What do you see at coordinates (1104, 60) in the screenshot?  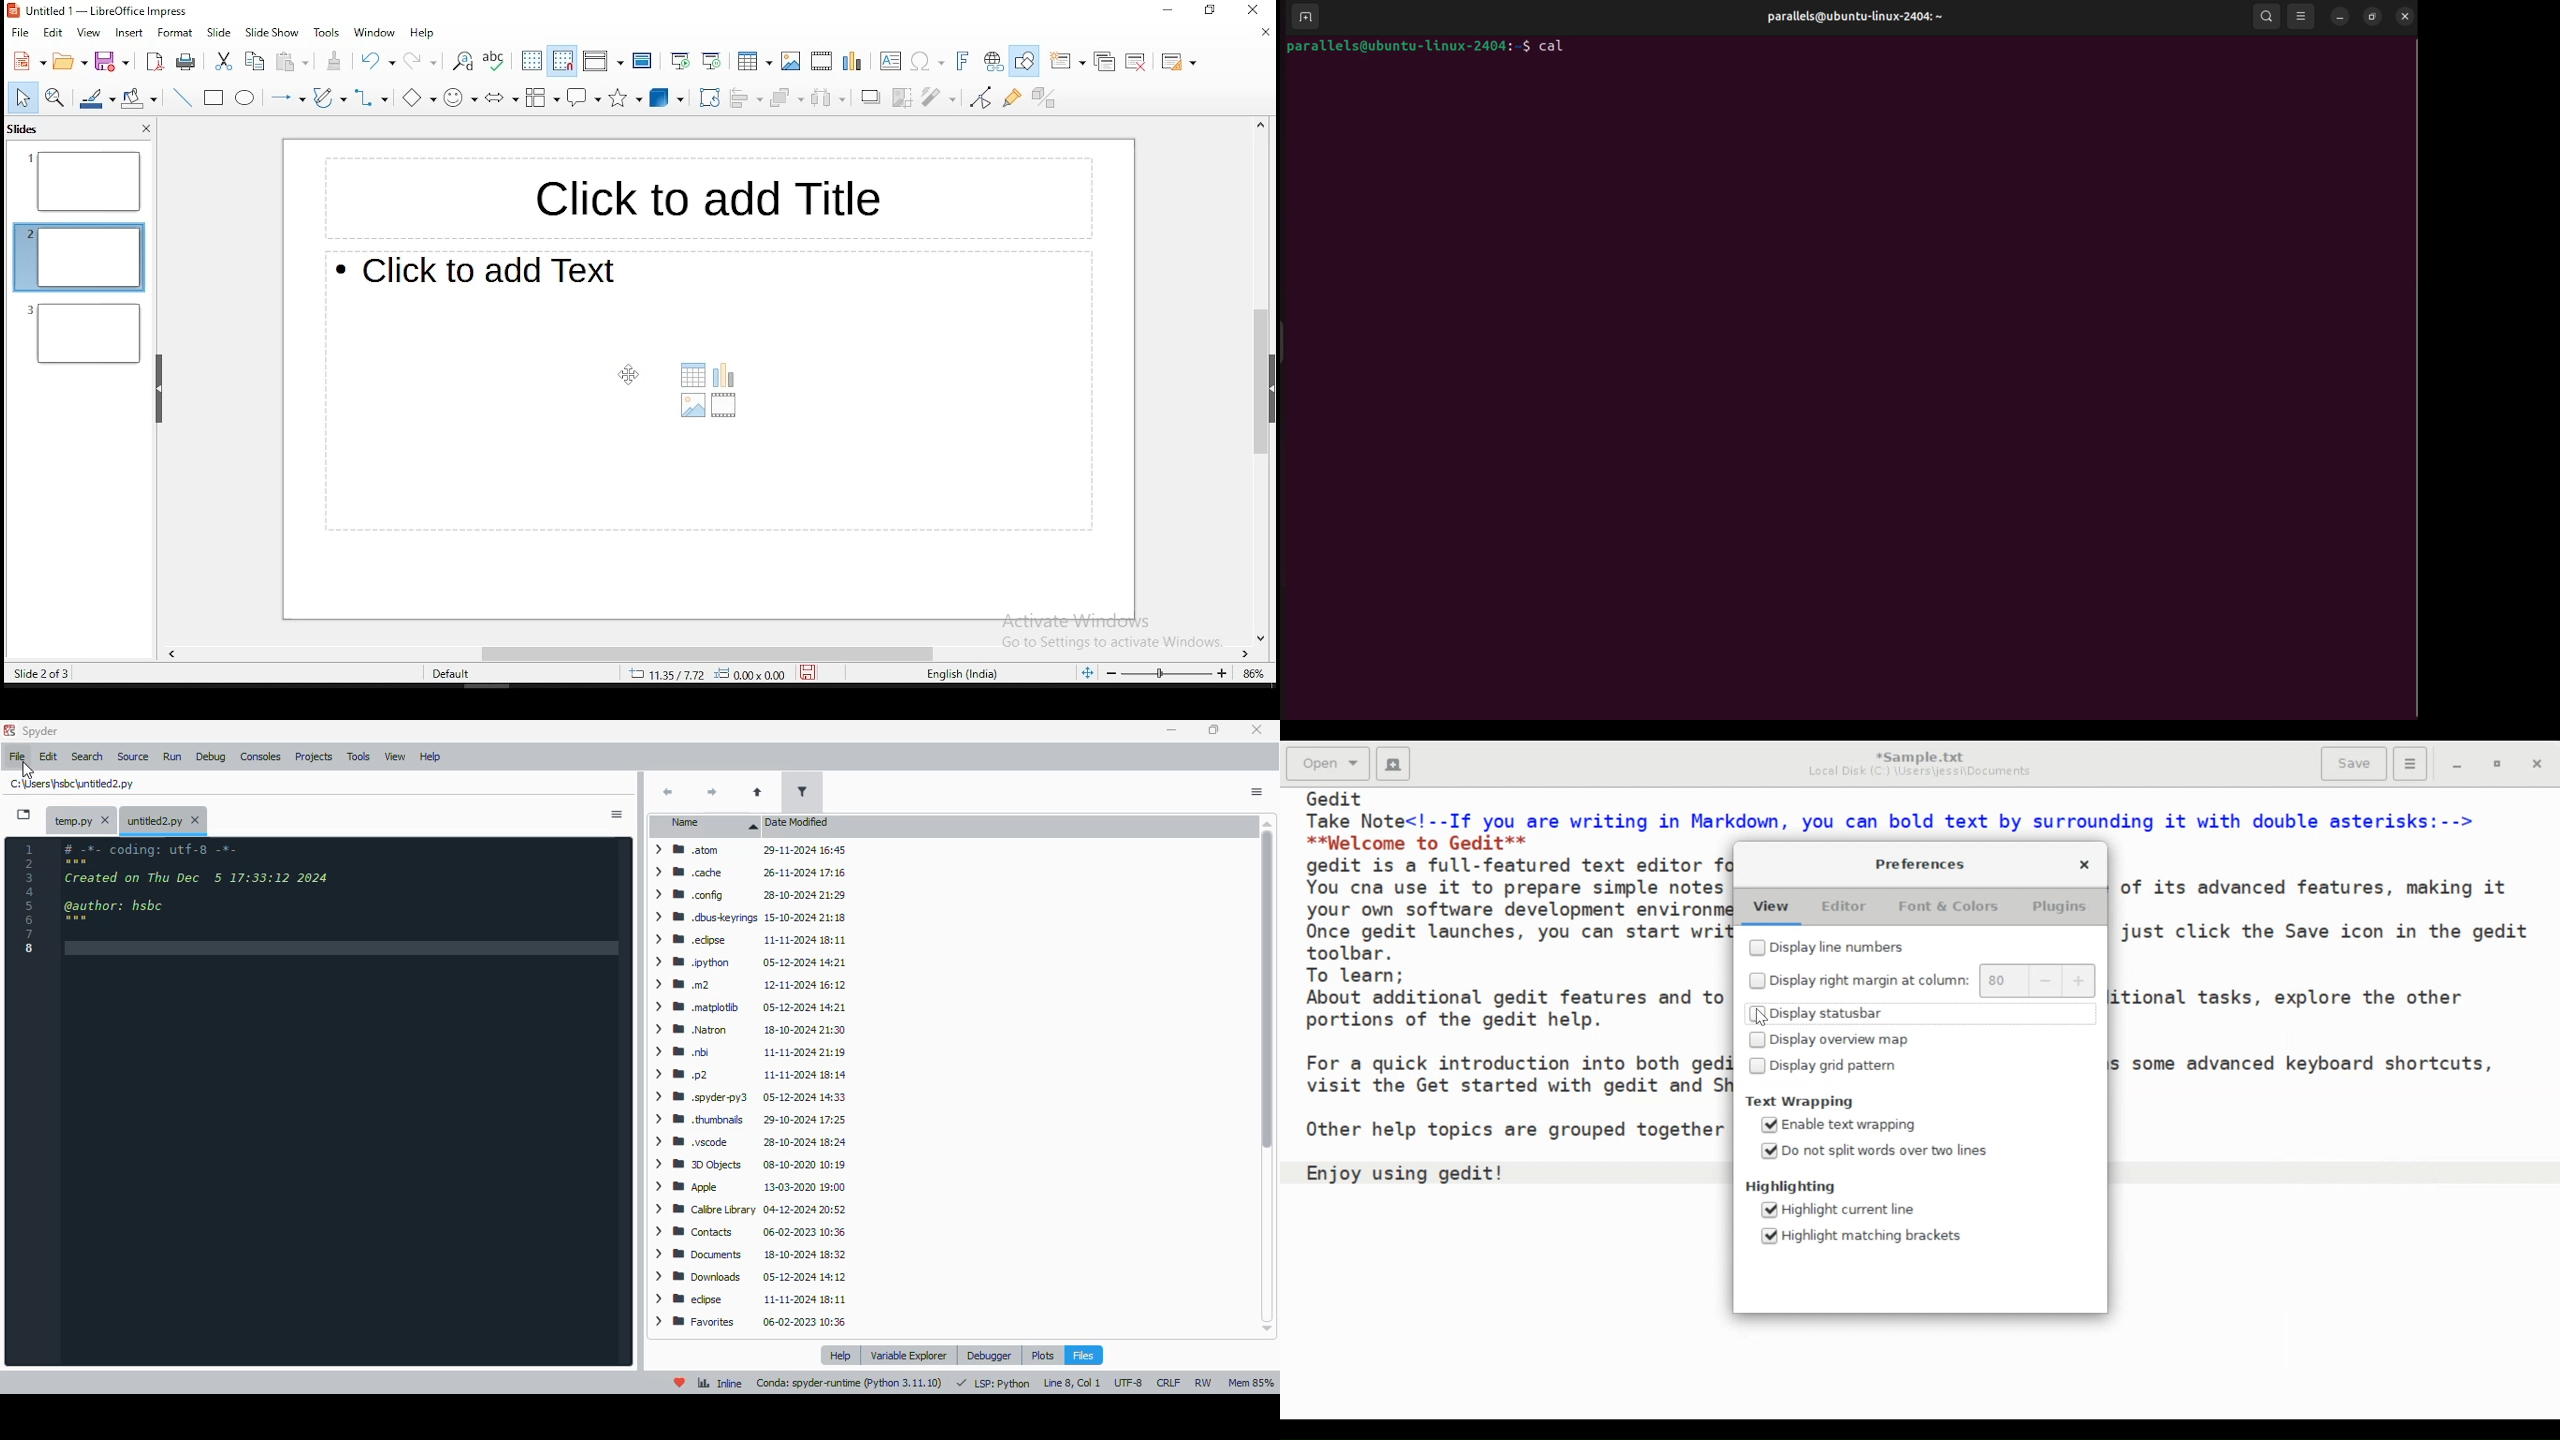 I see `duplicate slide` at bounding box center [1104, 60].